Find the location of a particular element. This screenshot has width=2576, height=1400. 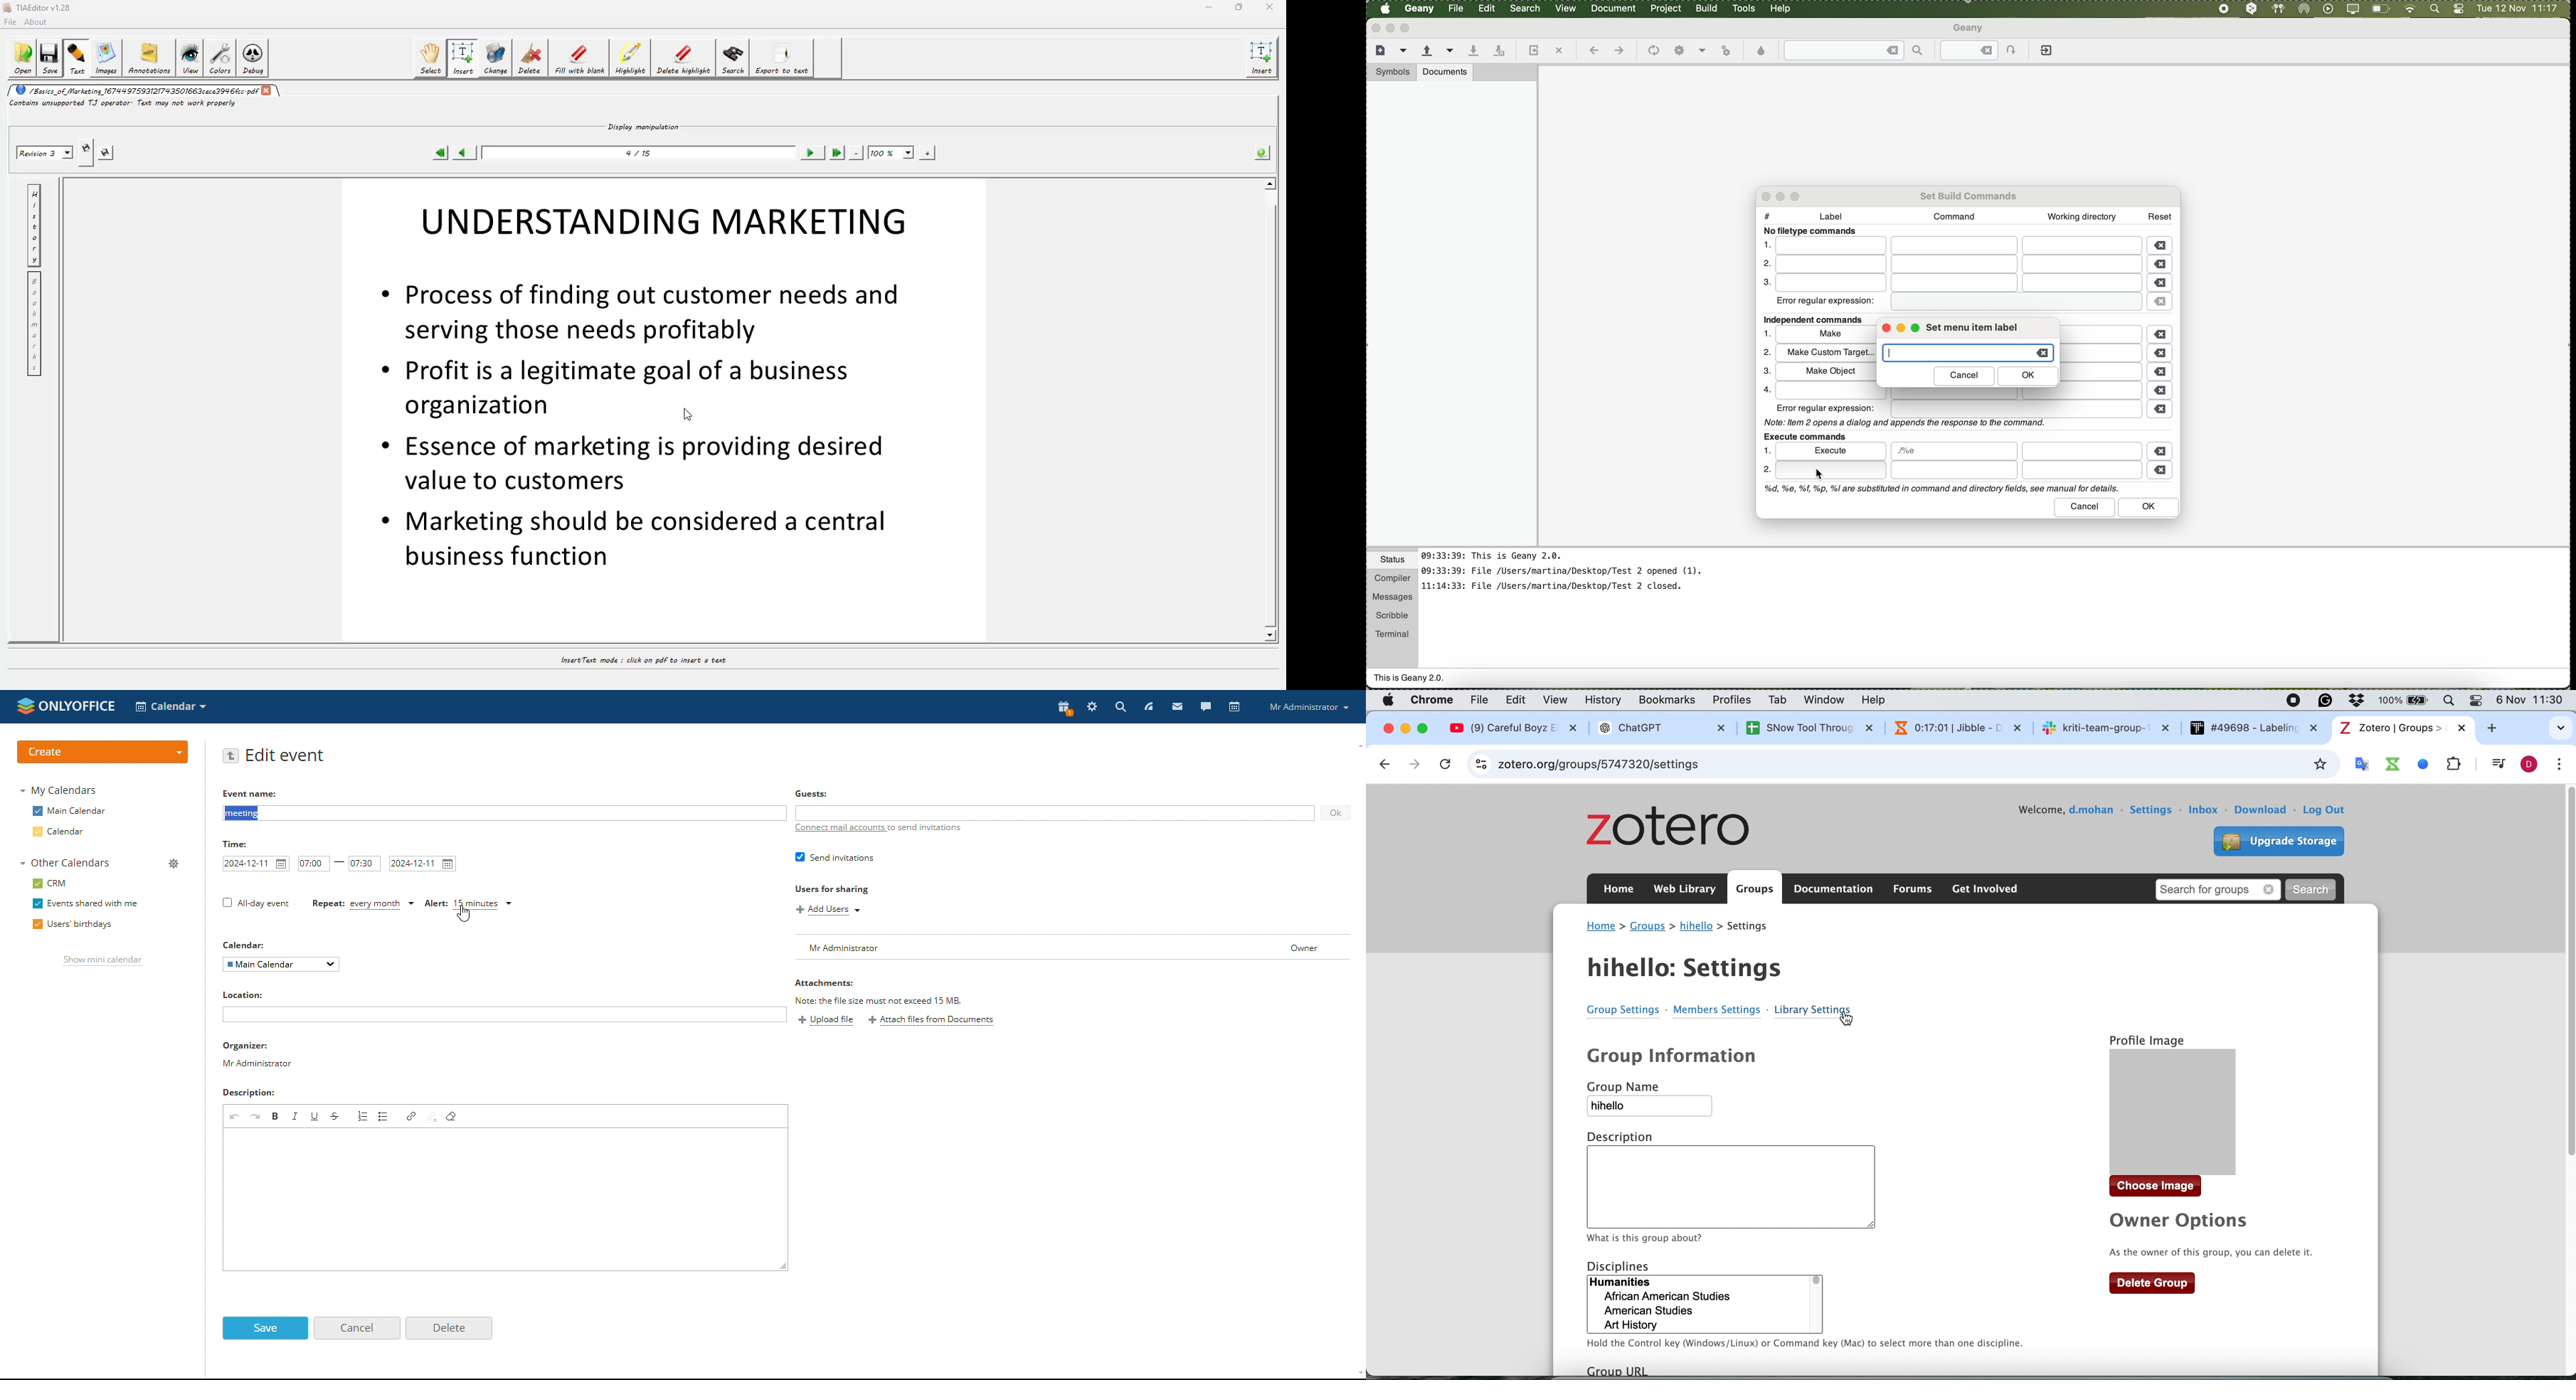

N 0:16:54 | Jibble - 1 x is located at coordinates (1950, 727).